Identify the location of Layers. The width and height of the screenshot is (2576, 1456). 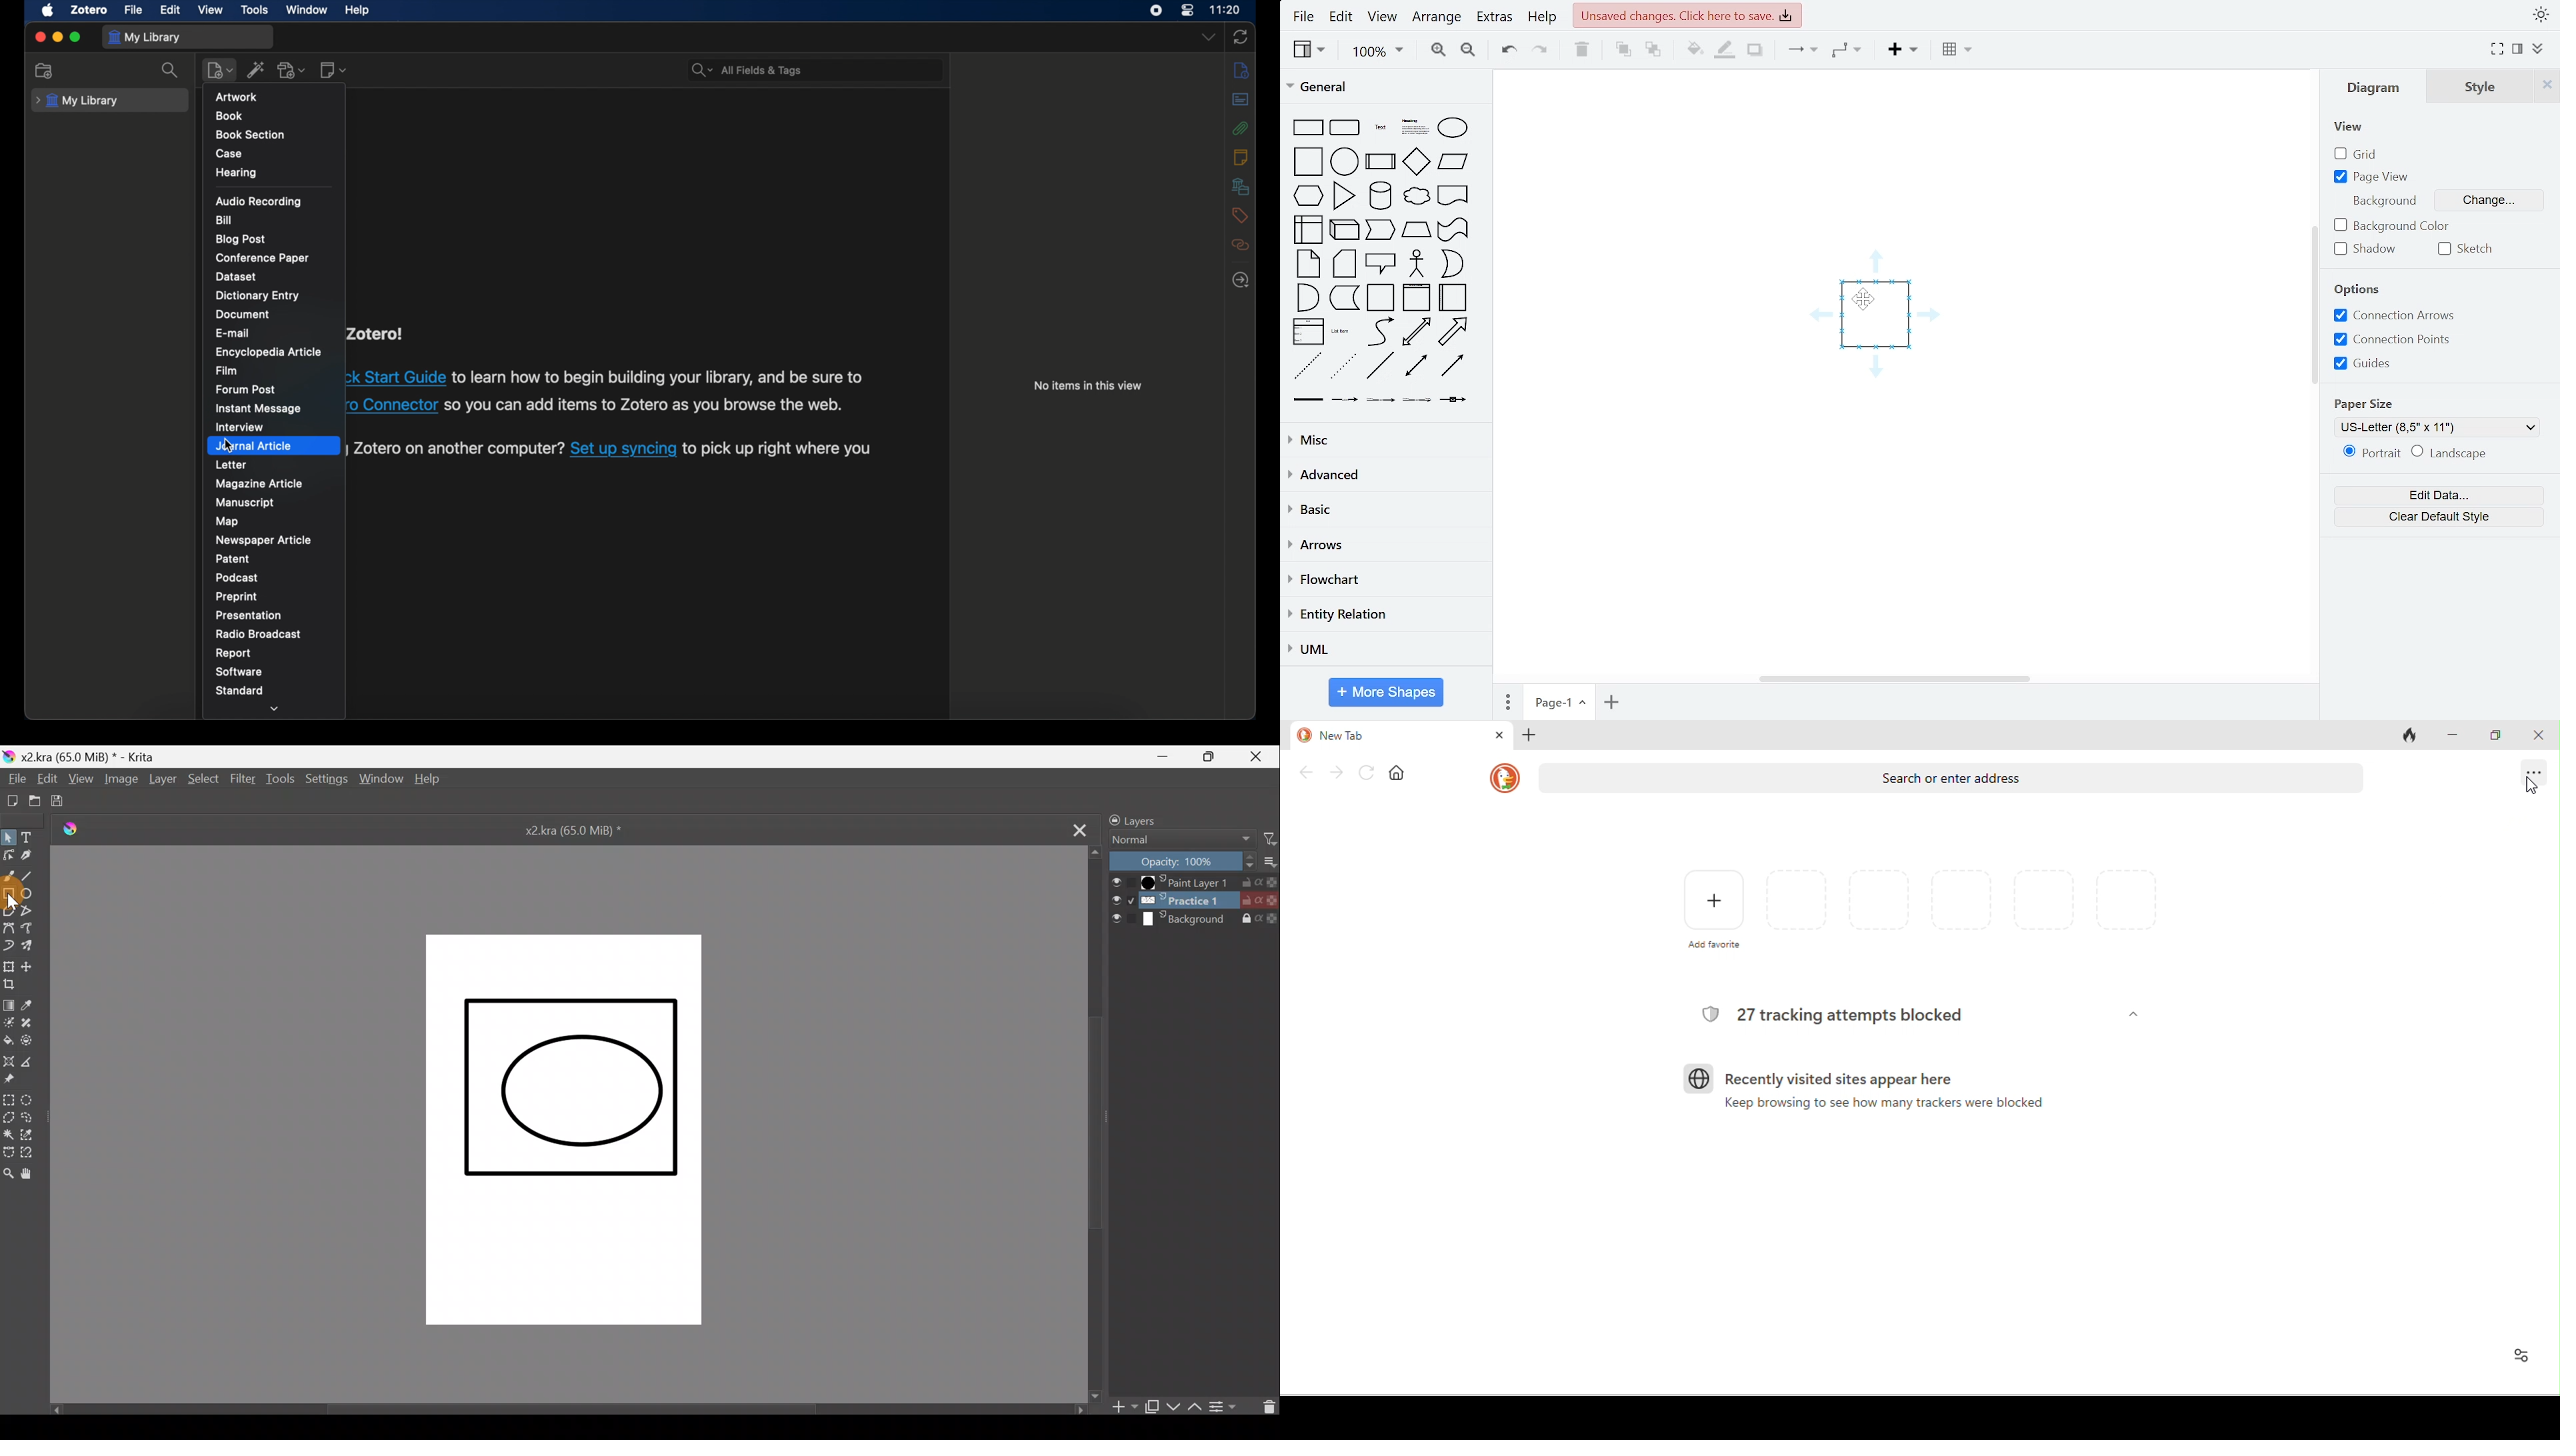
(1159, 818).